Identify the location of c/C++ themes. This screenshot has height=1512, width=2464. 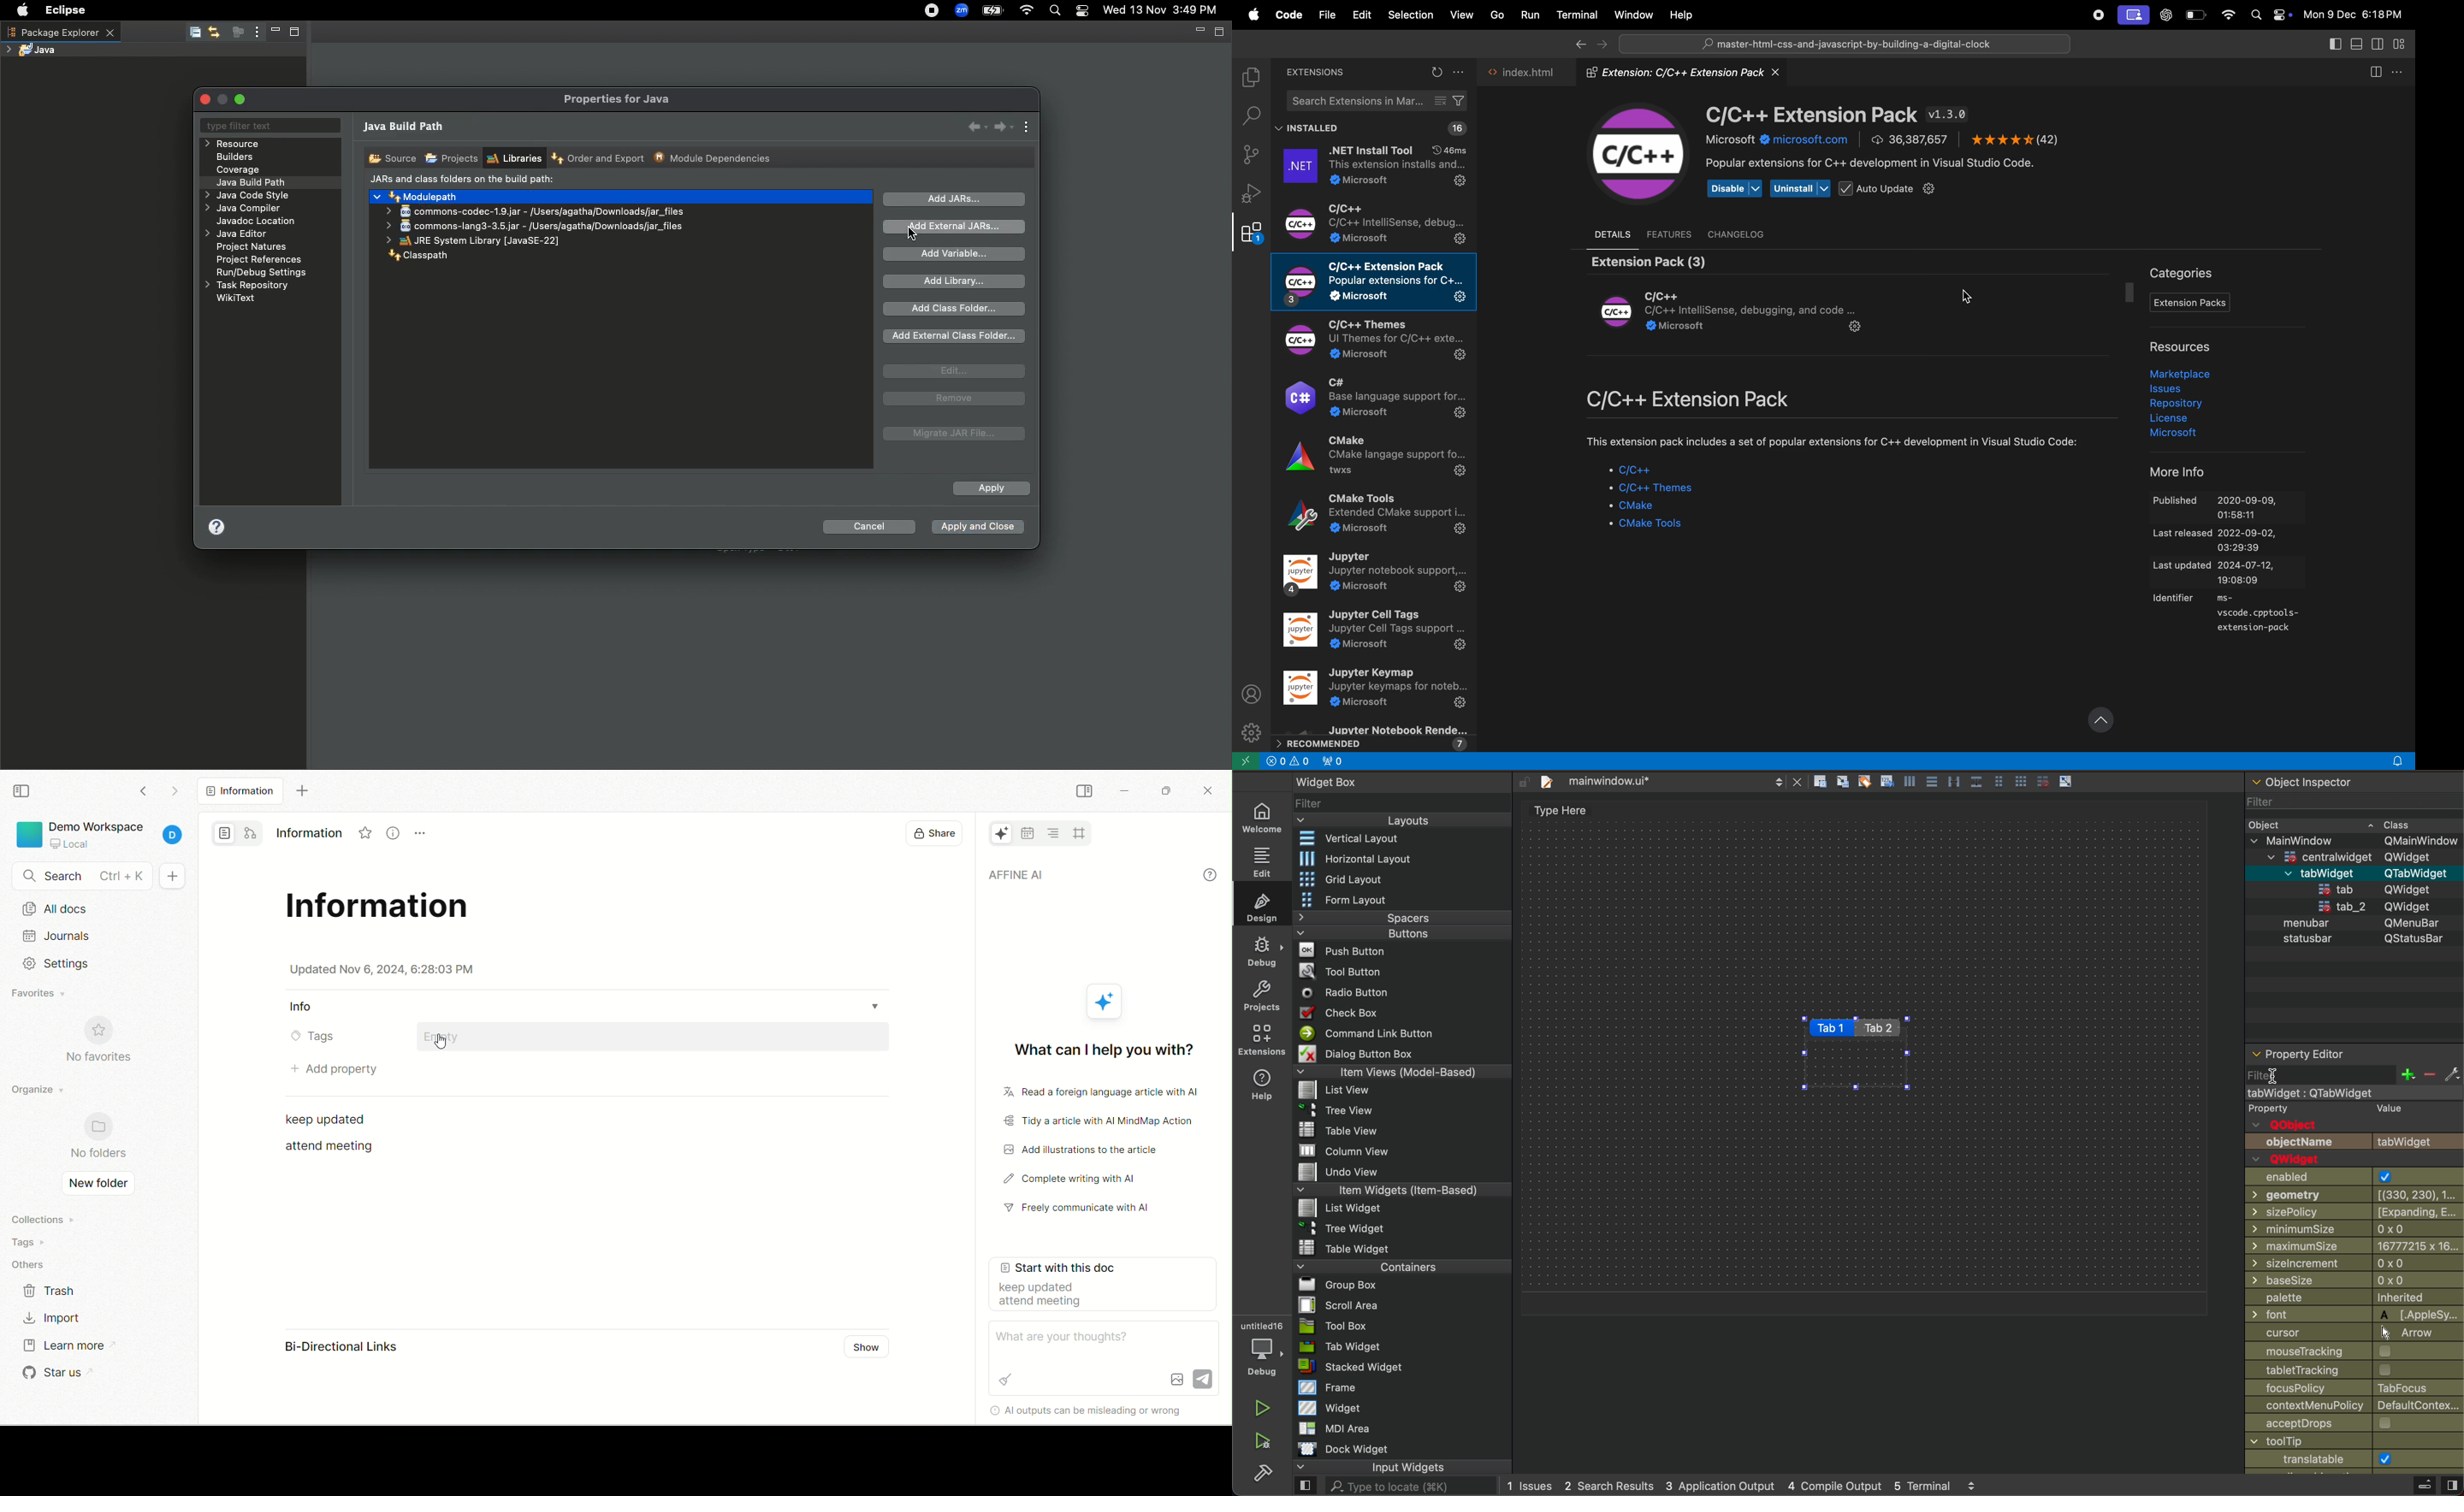
(1661, 489).